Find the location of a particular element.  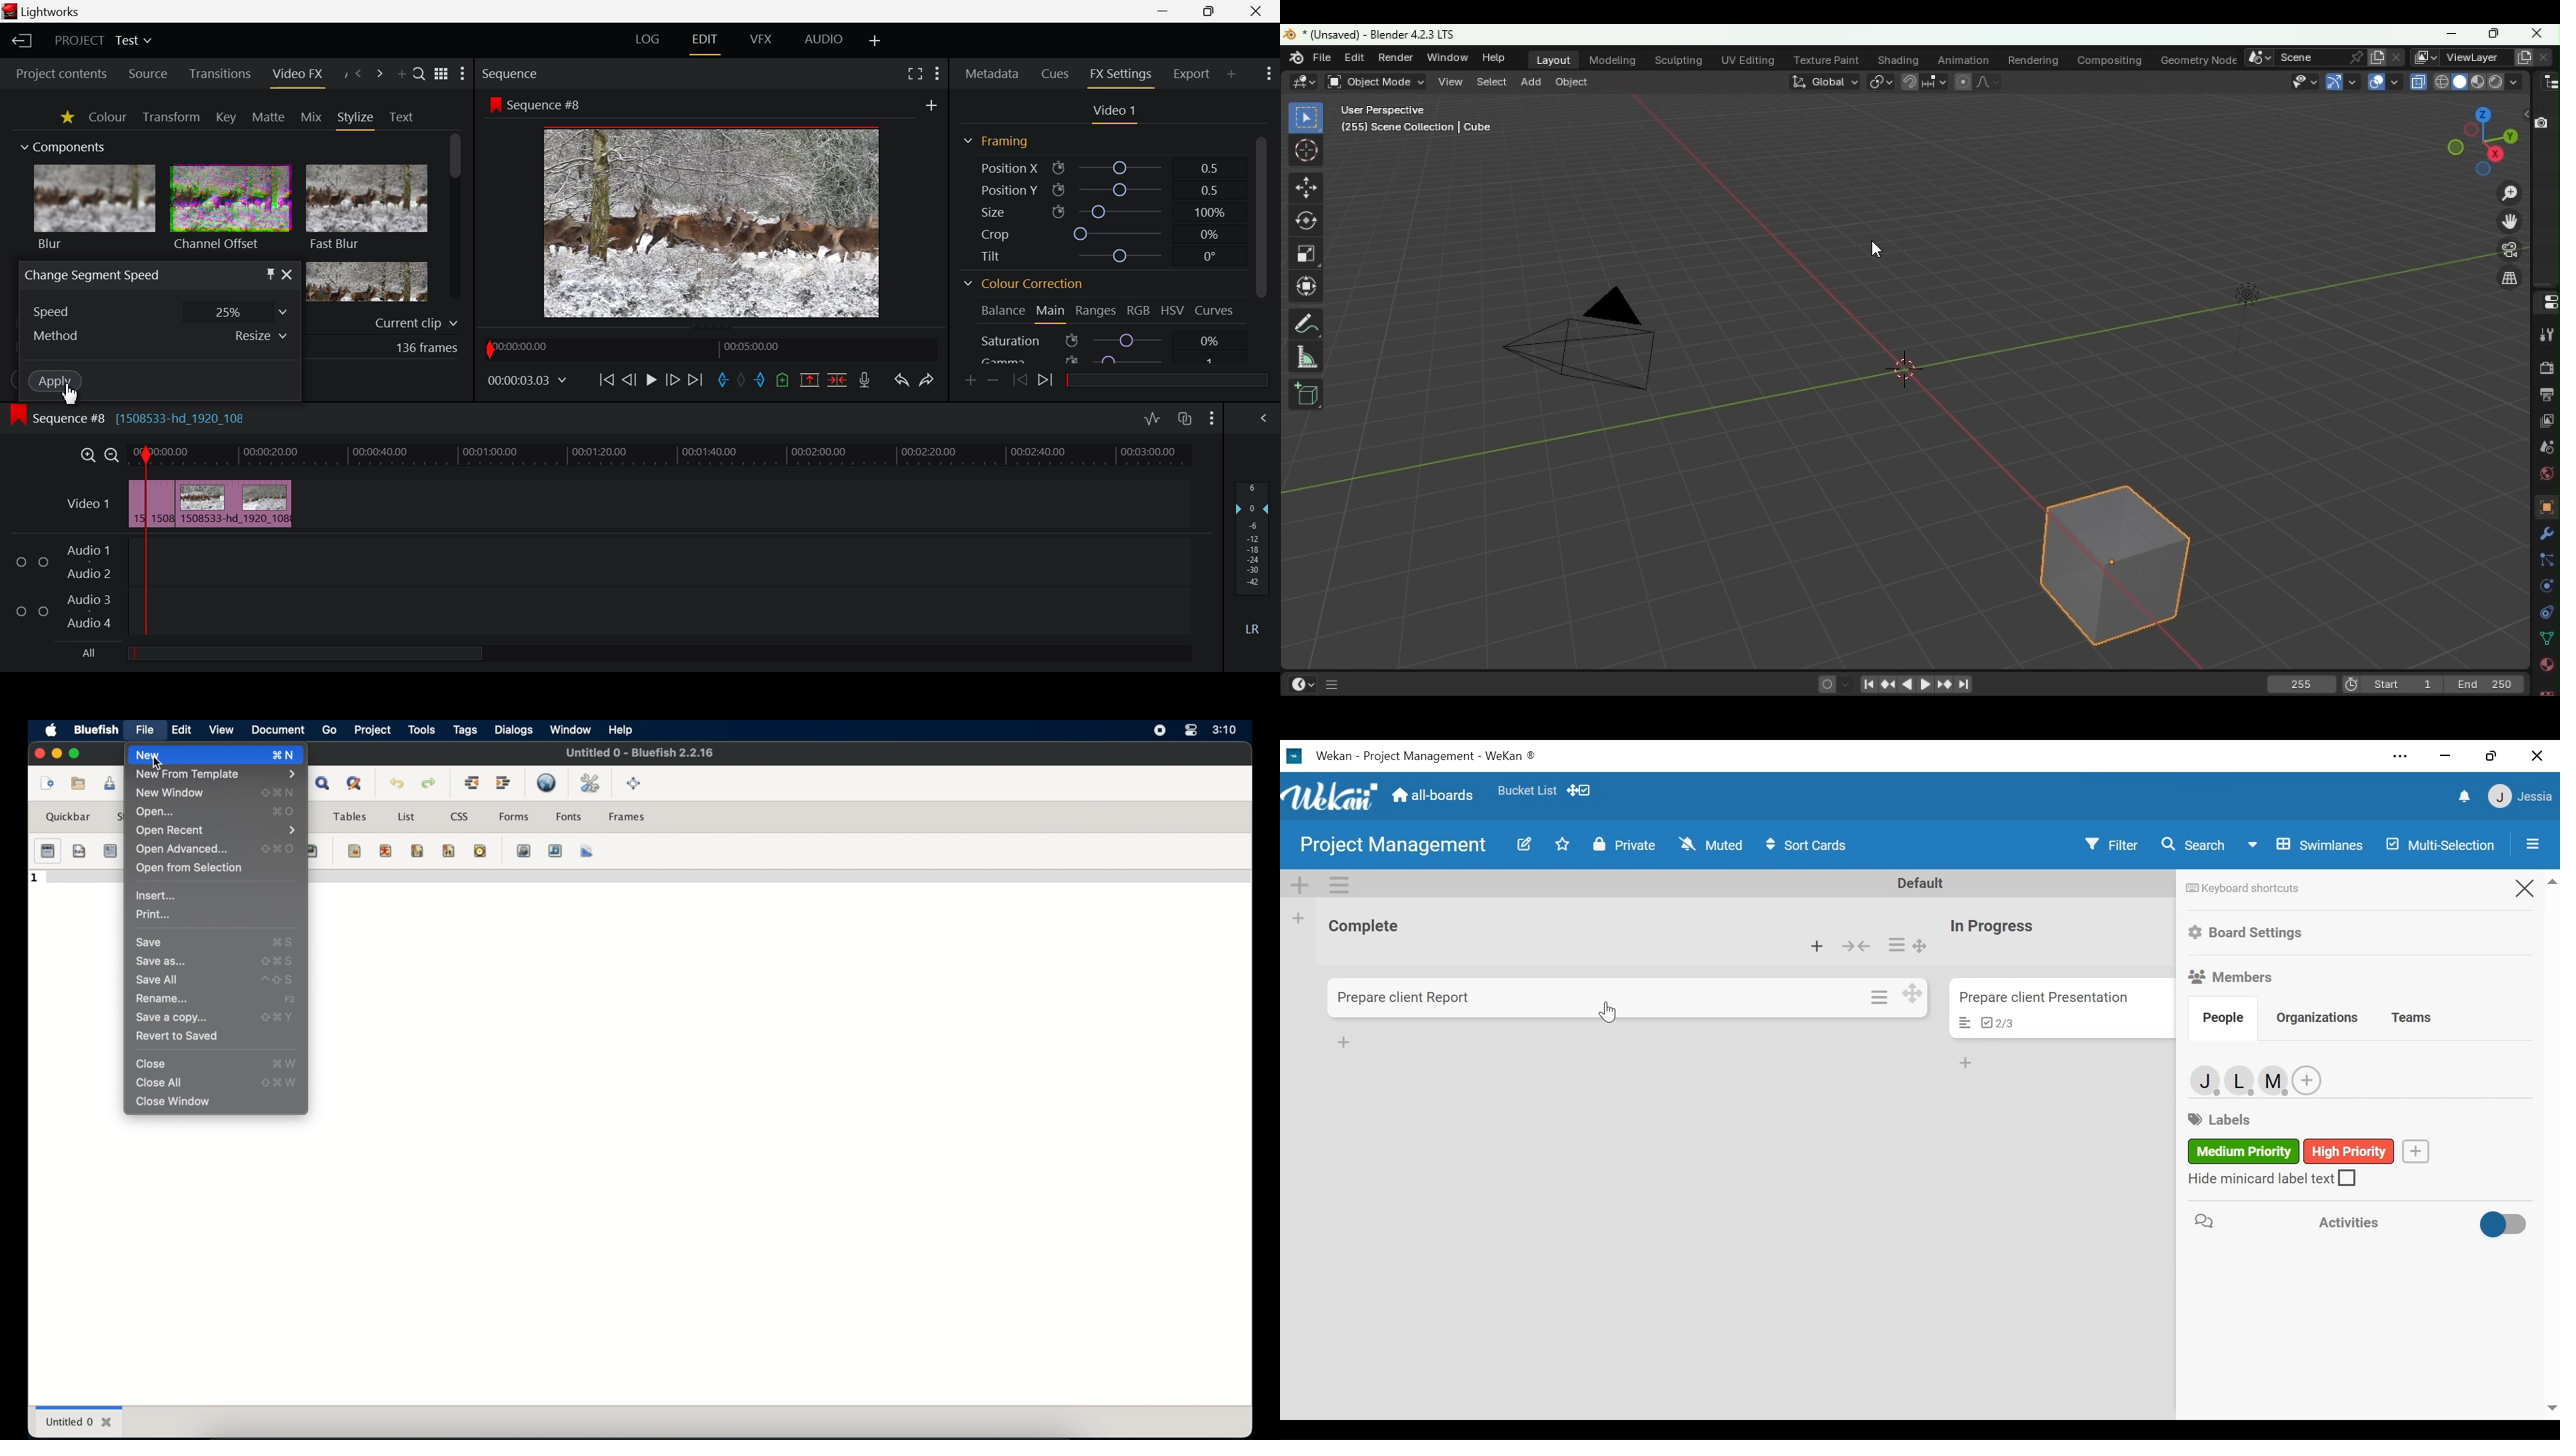

apple icon is located at coordinates (51, 731).